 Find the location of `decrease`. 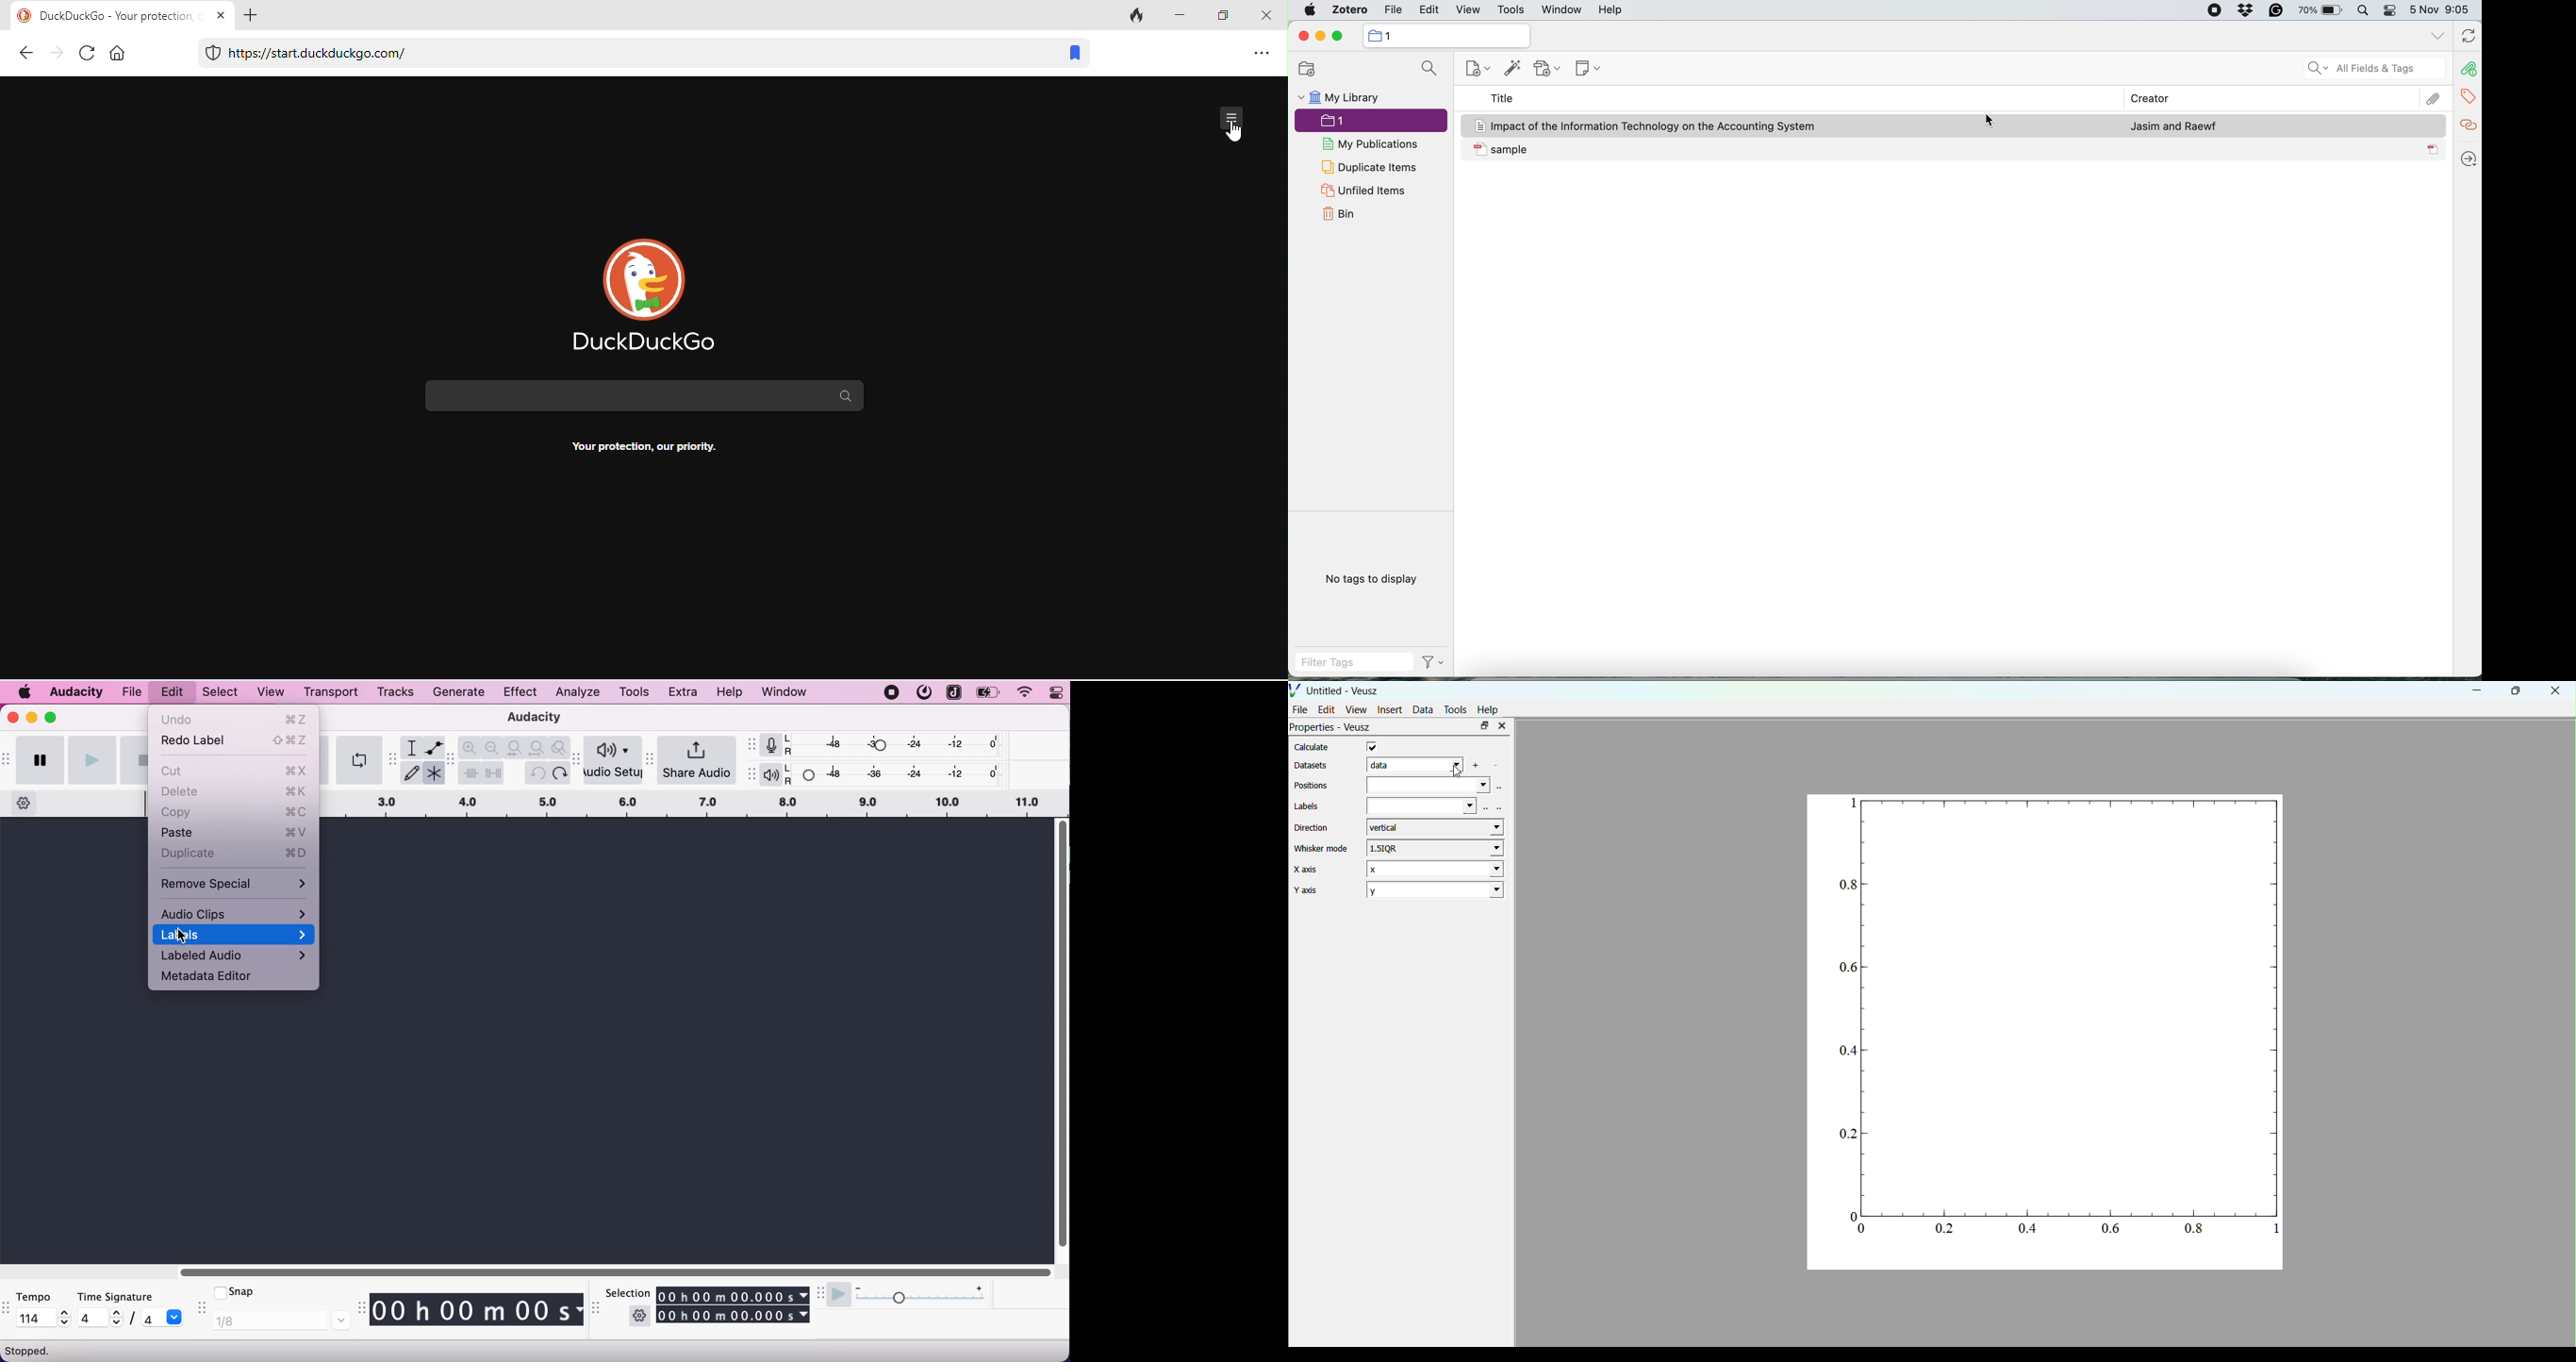

decrease is located at coordinates (65, 1323).